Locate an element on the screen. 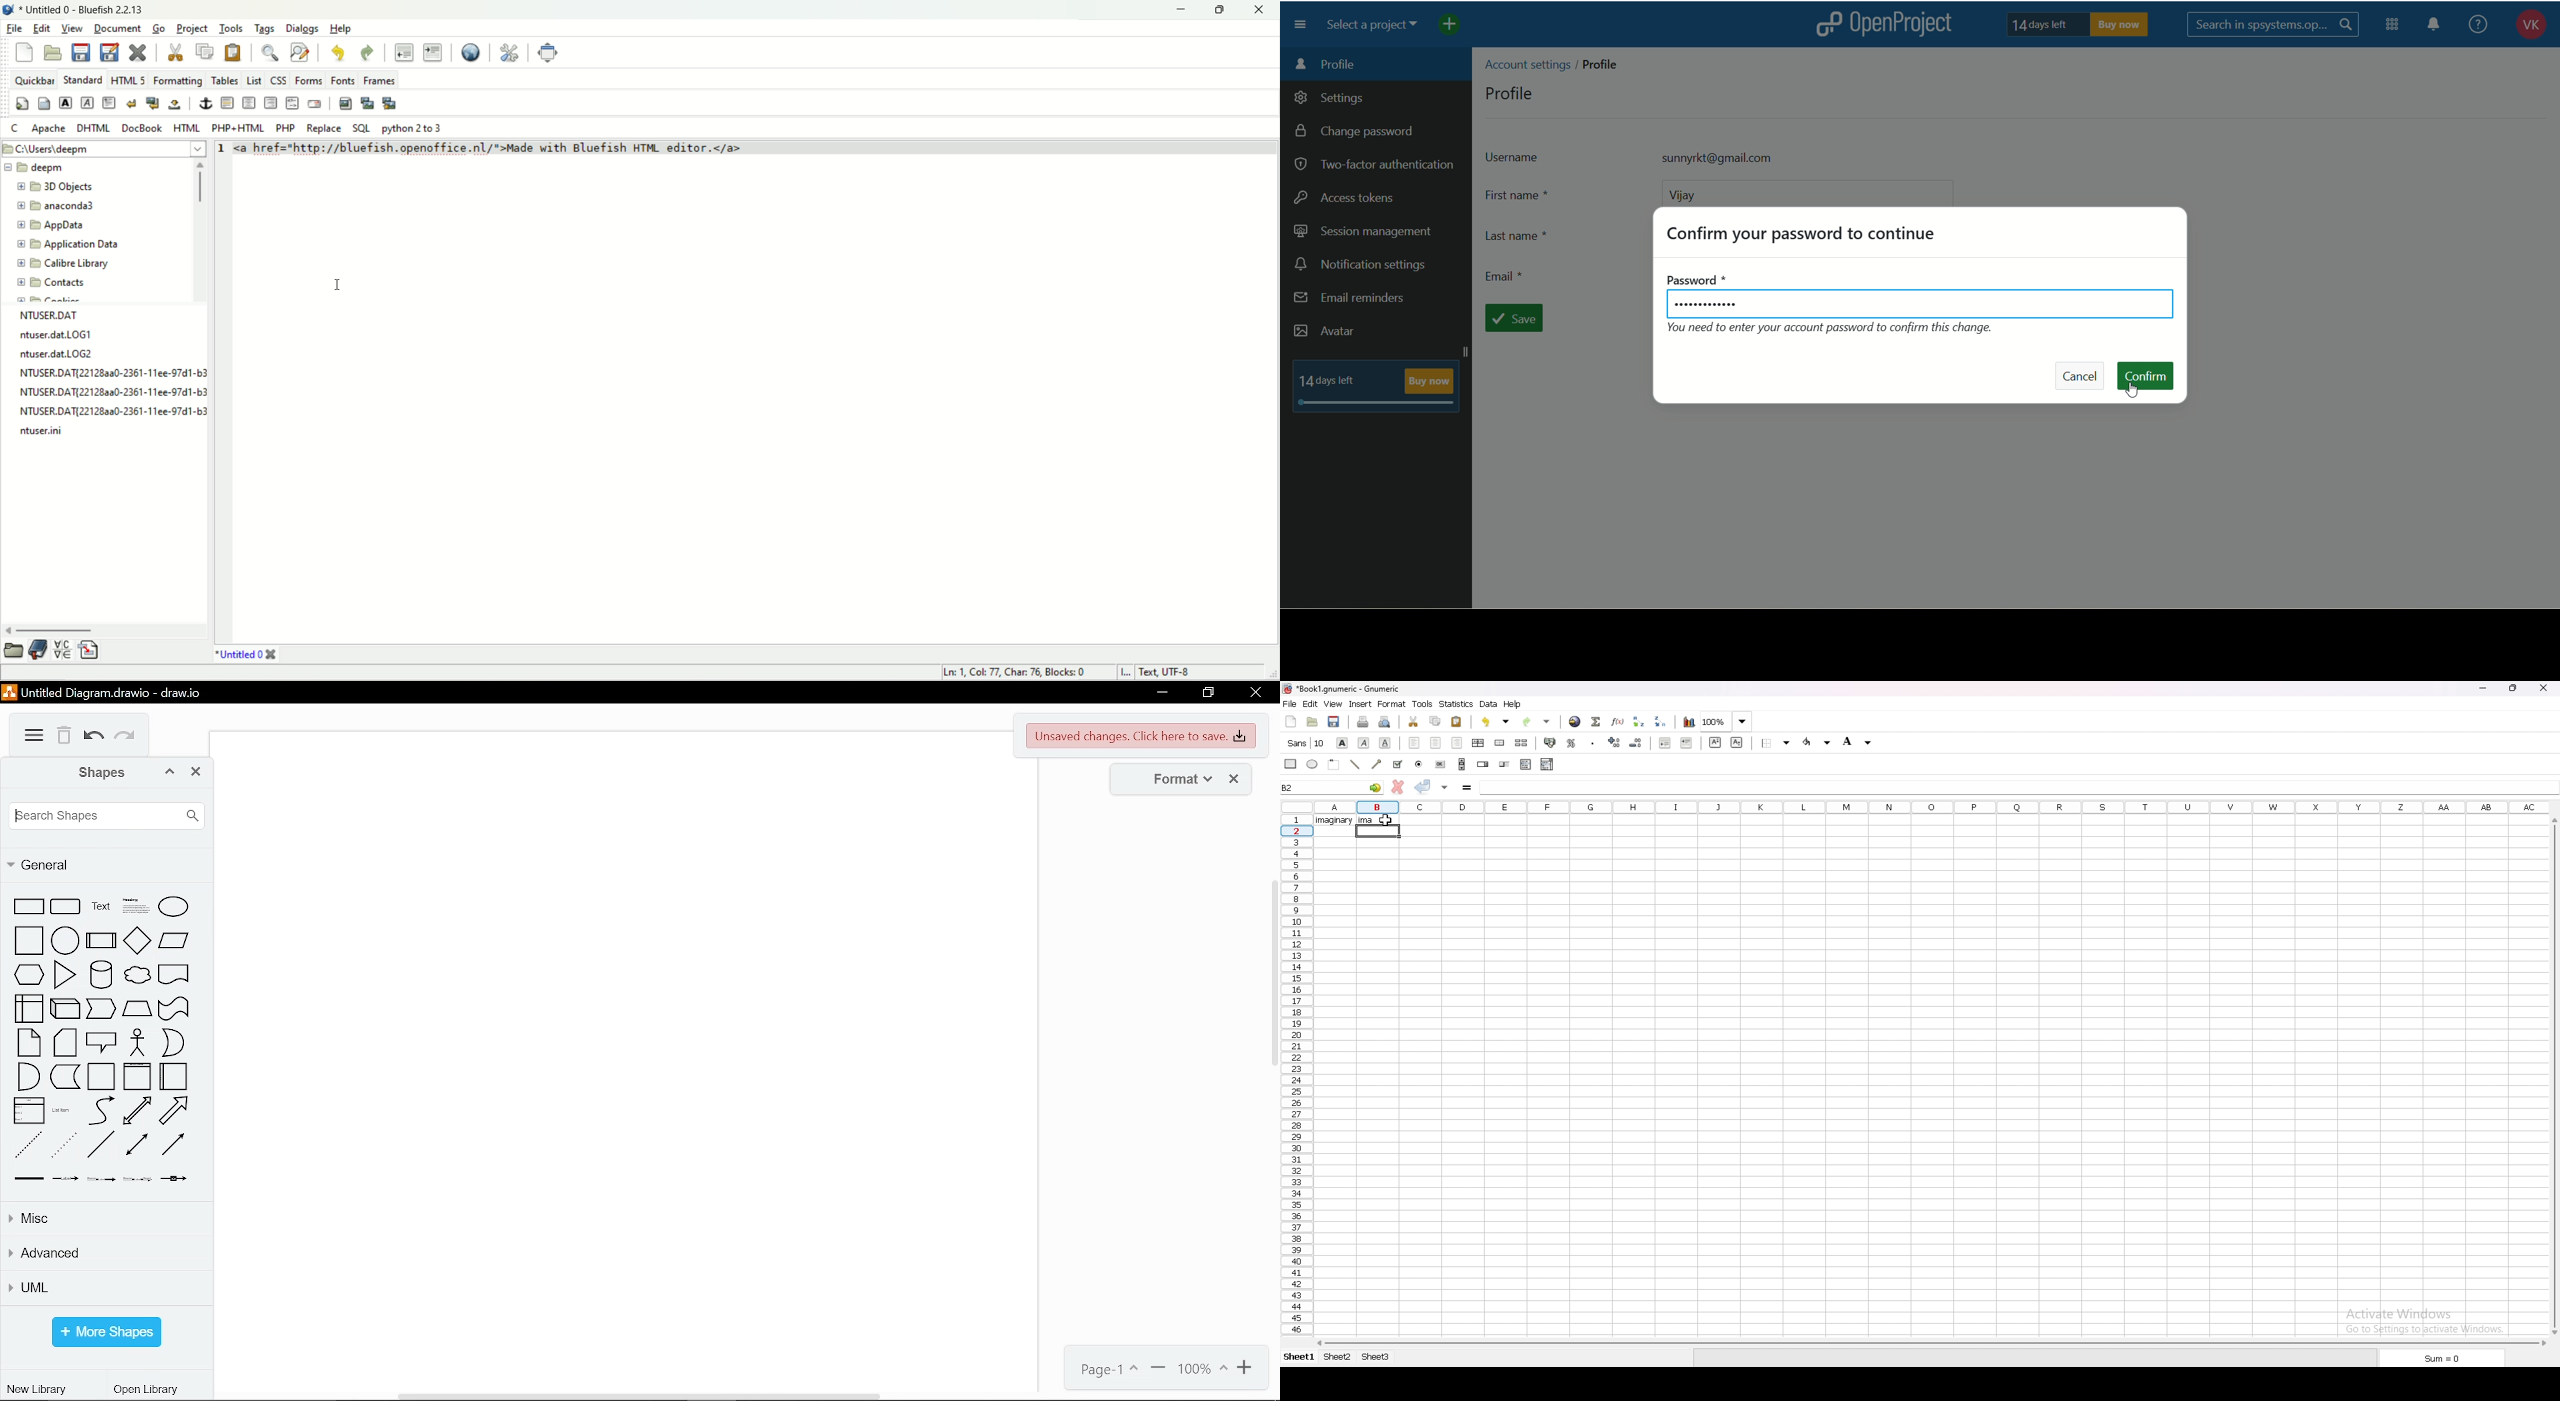 This screenshot has height=1428, width=2576. close is located at coordinates (1237, 779).